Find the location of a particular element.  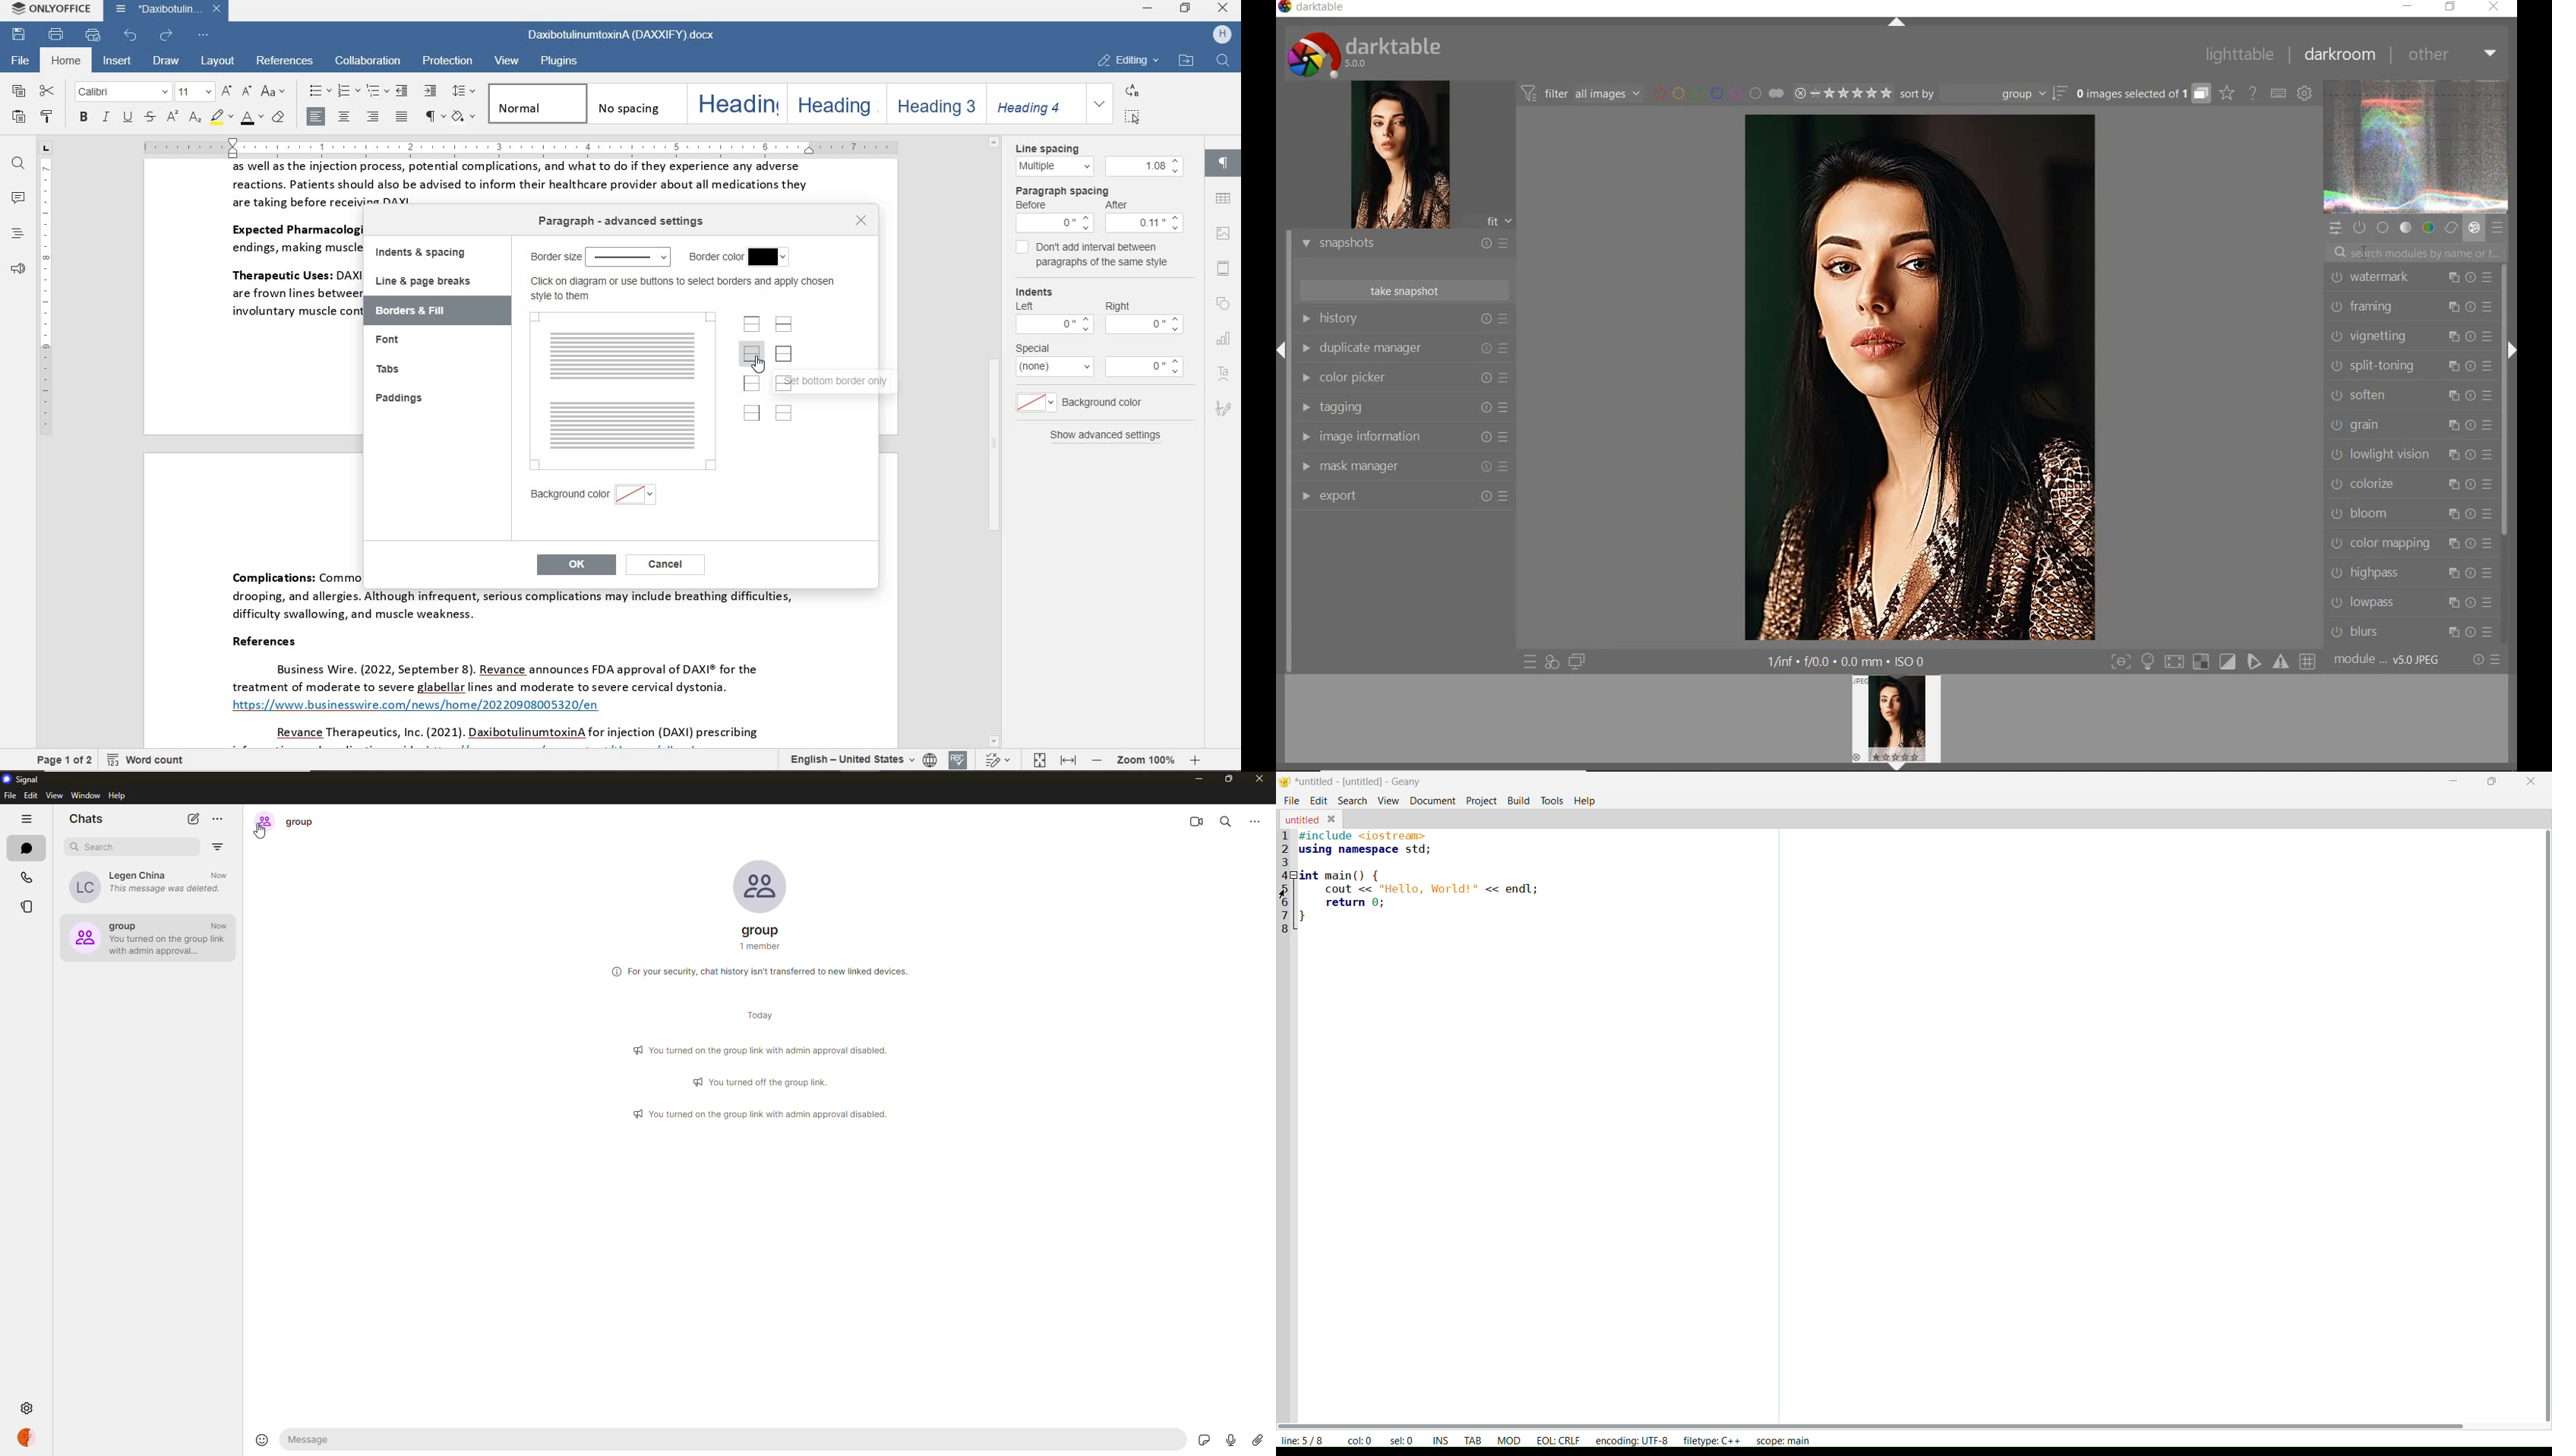

line spacing is located at coordinates (1096, 158).